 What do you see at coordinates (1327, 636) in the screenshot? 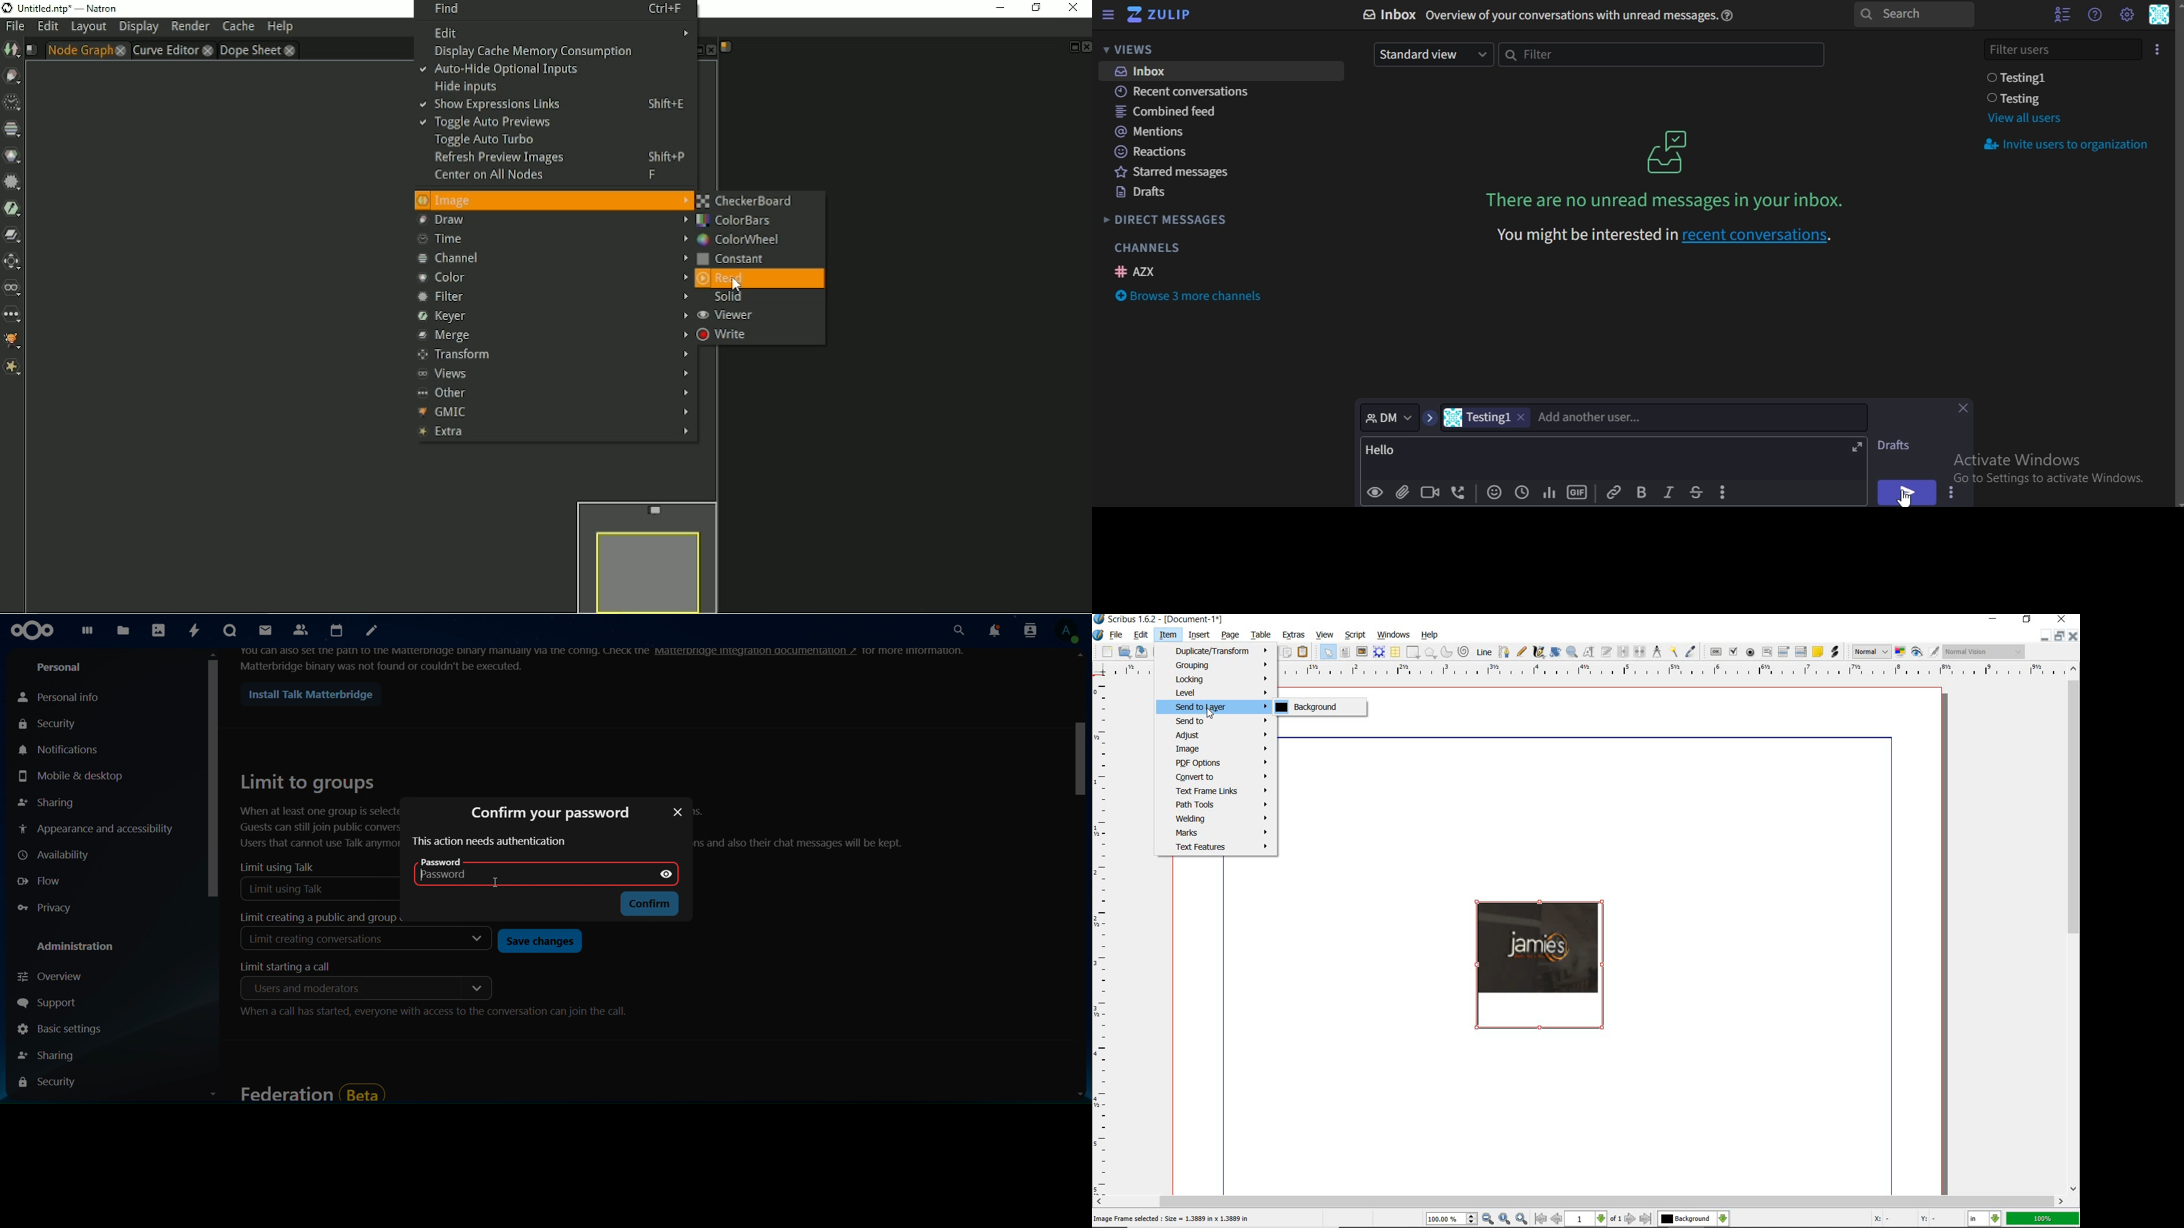
I see `view` at bounding box center [1327, 636].